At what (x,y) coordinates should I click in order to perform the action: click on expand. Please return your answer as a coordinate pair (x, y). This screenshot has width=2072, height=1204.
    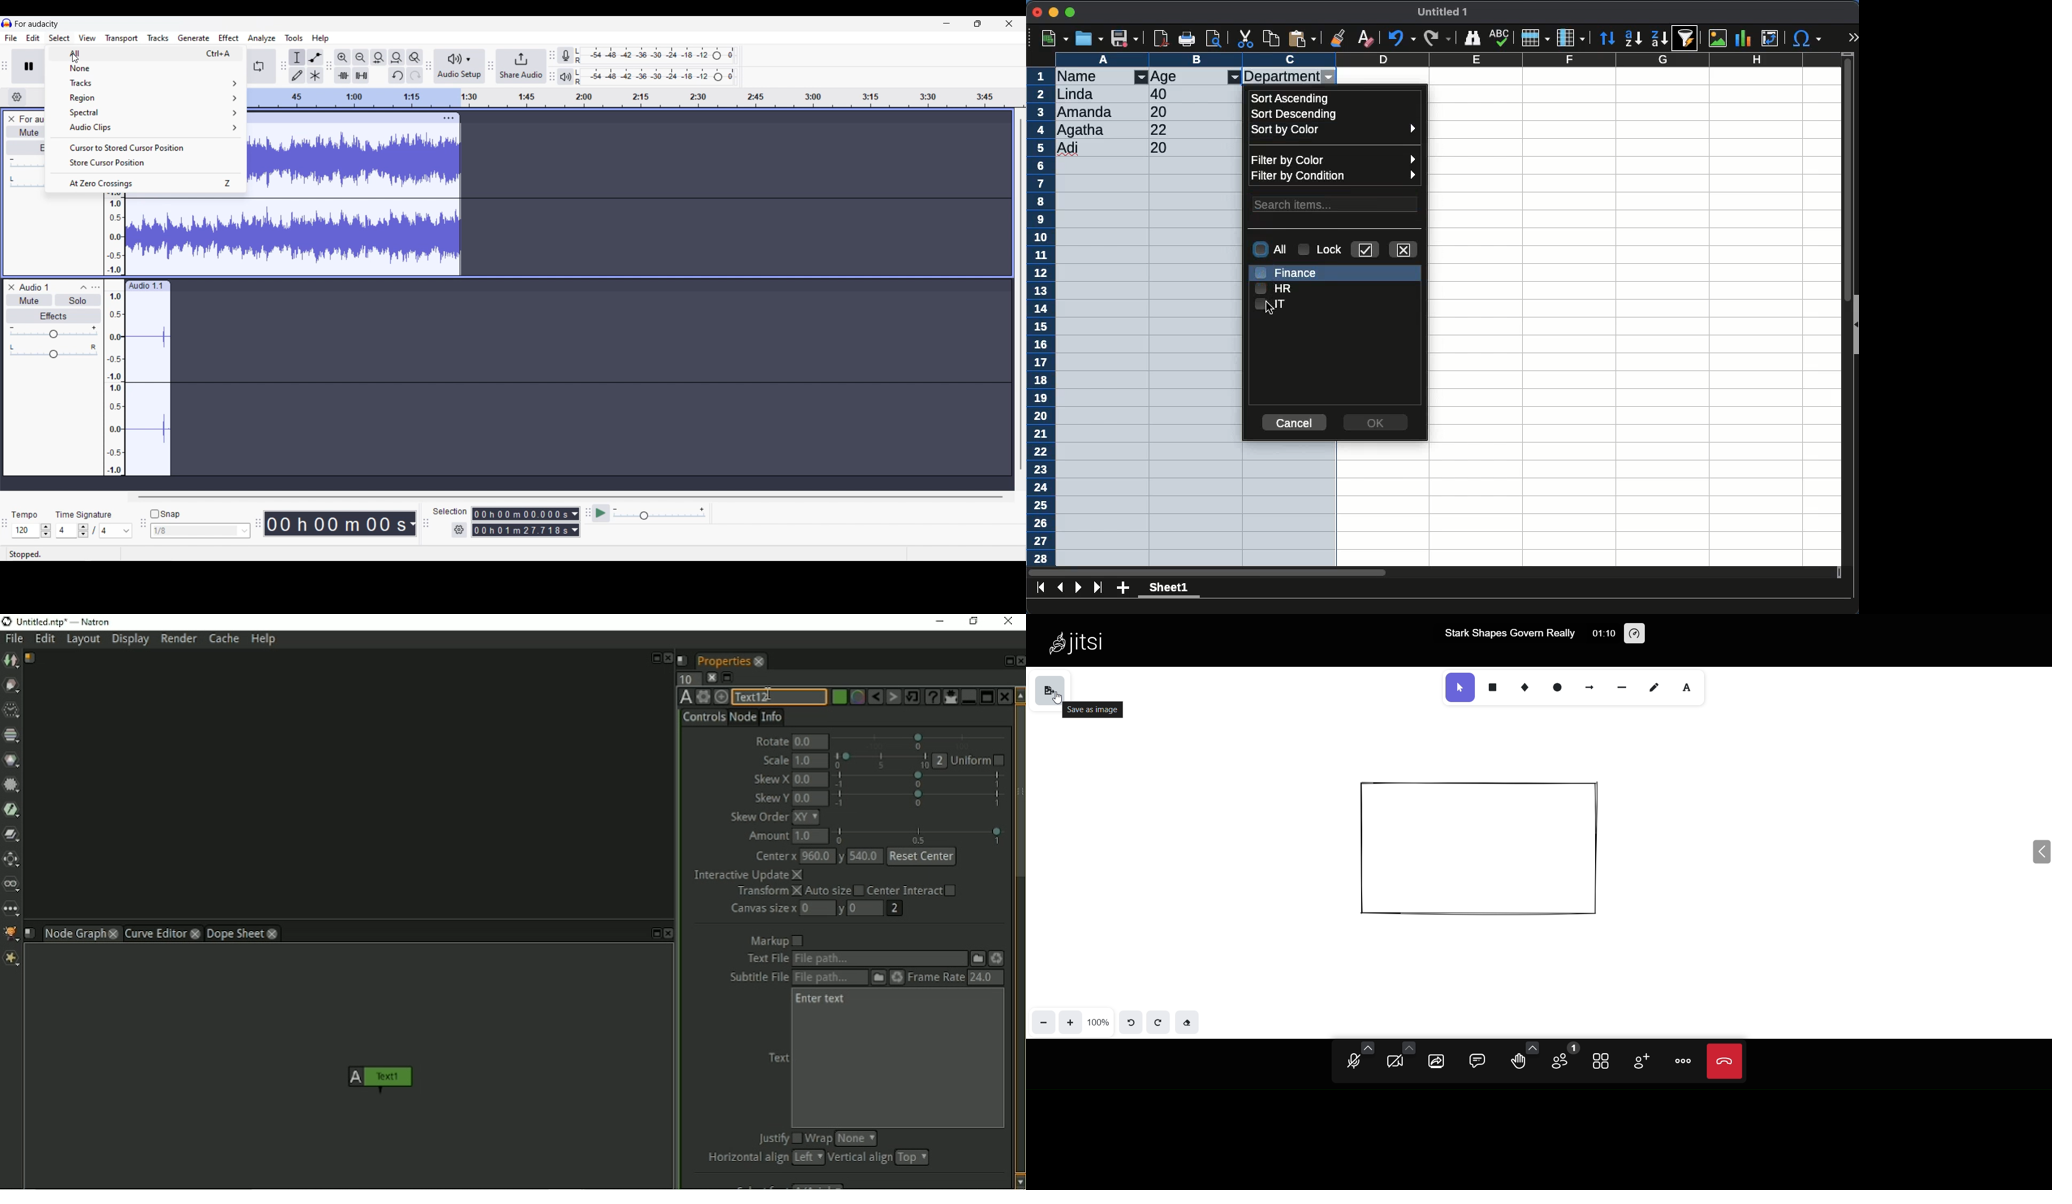
    Looking at the image, I should click on (1853, 39).